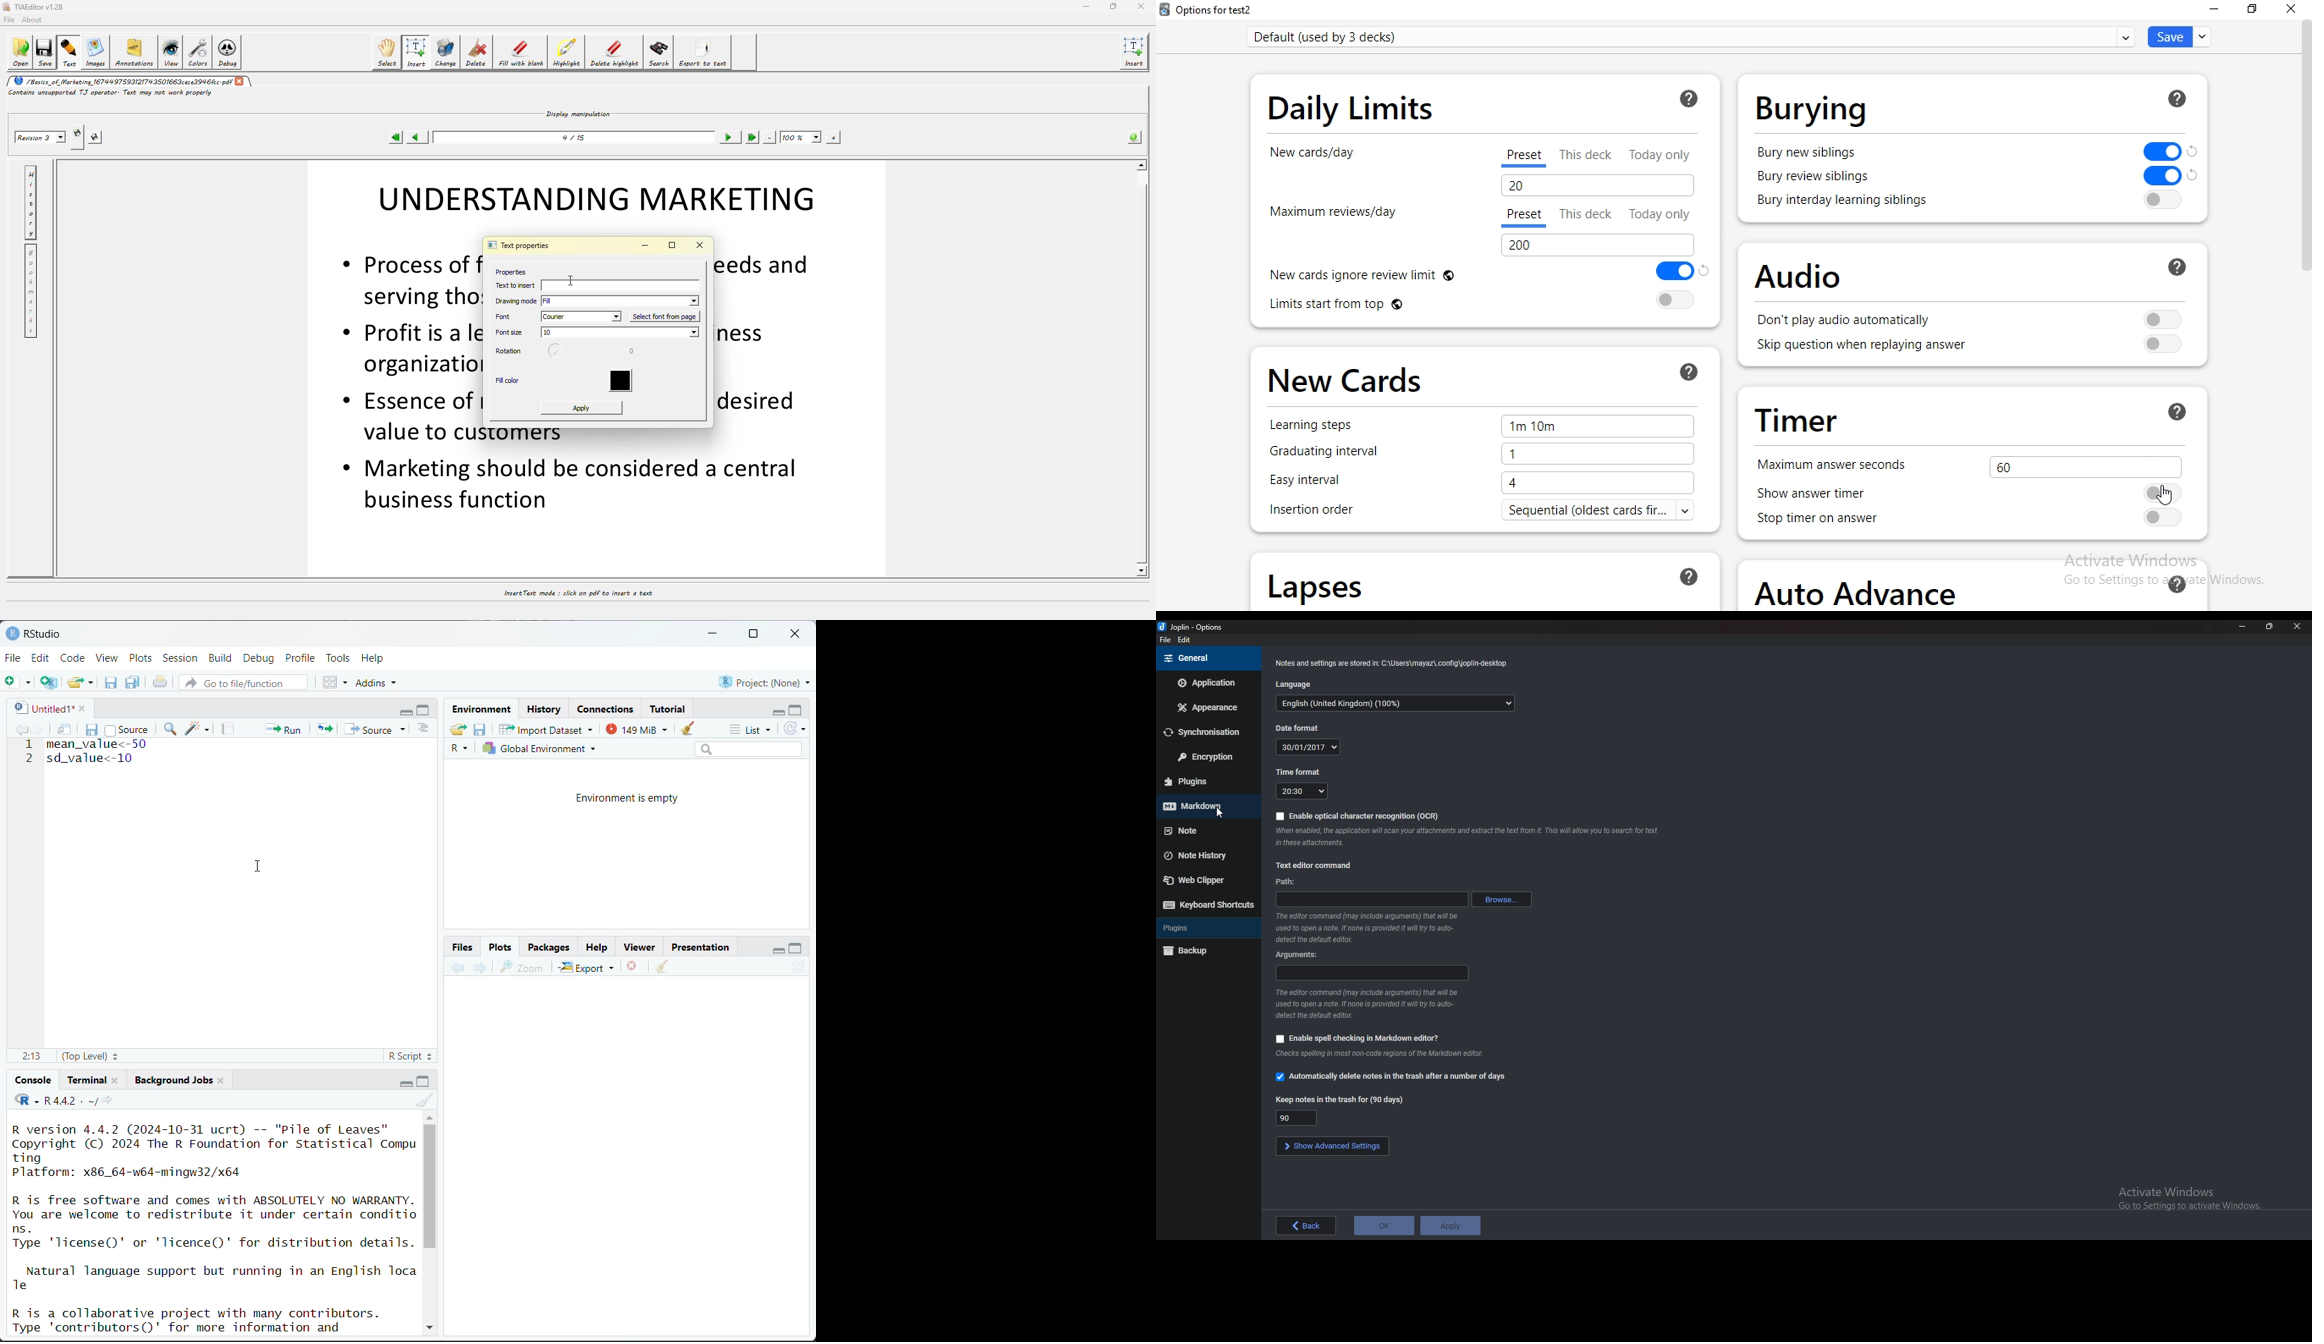  Describe the element at coordinates (799, 968) in the screenshot. I see `refresh current plot` at that location.